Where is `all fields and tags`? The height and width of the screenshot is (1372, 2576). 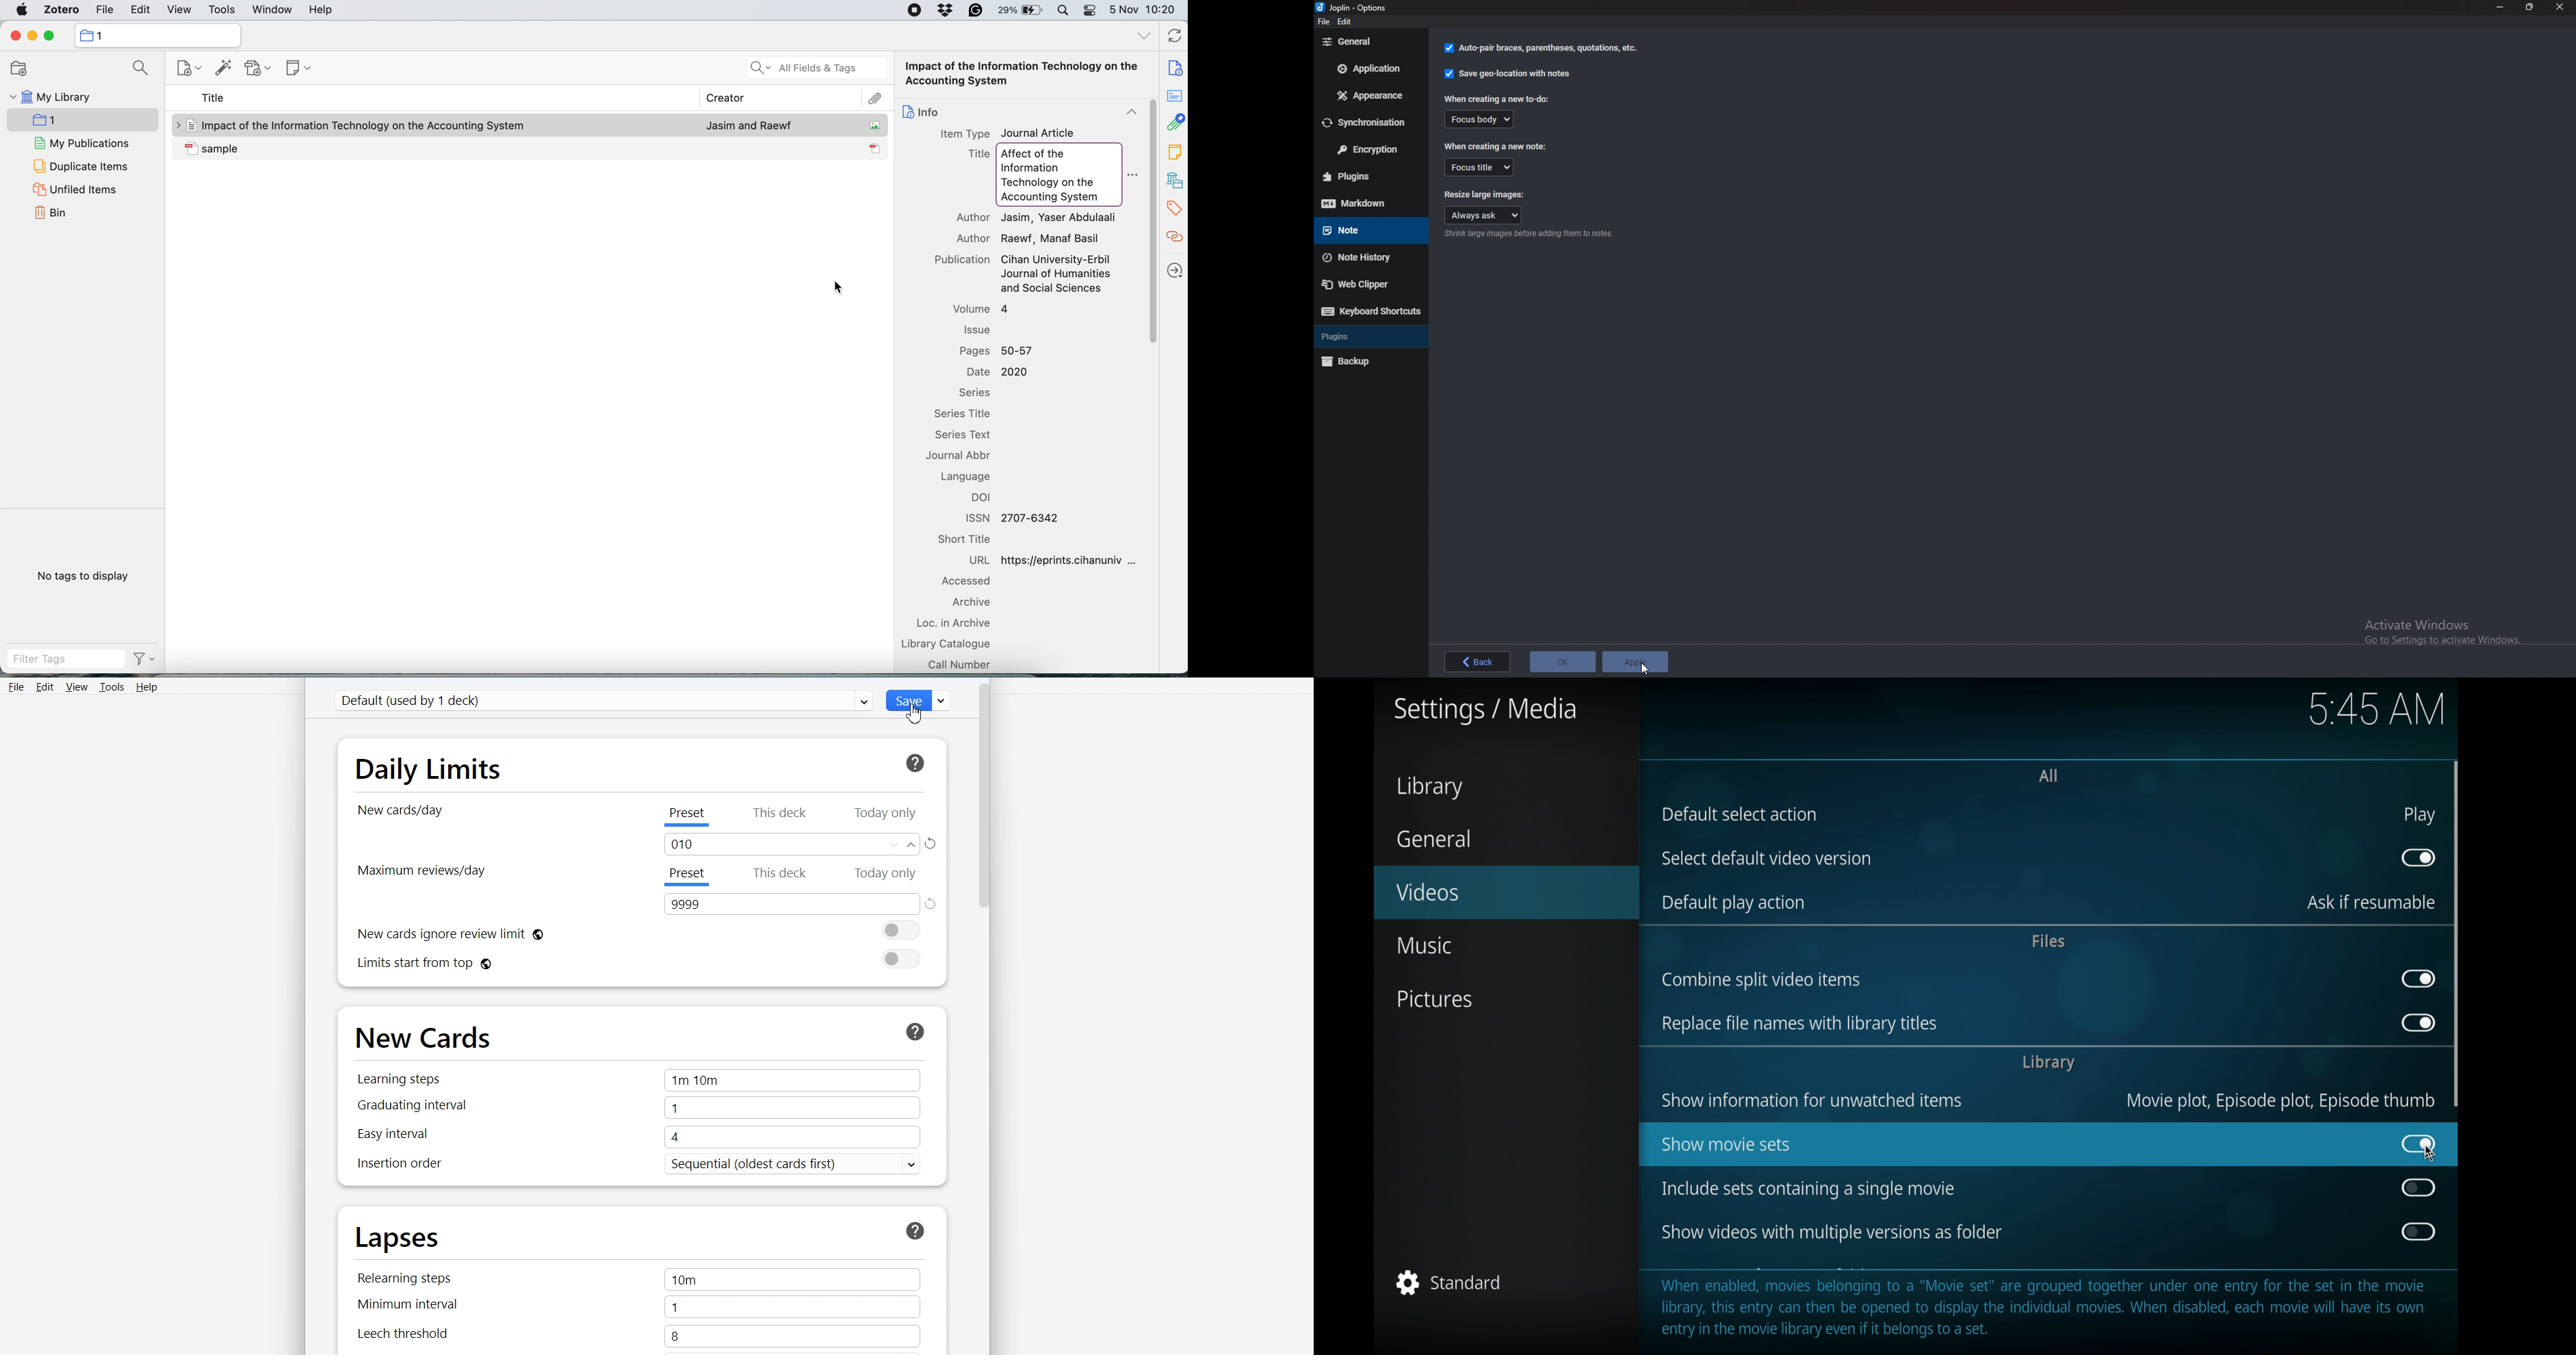 all fields and tags is located at coordinates (814, 68).